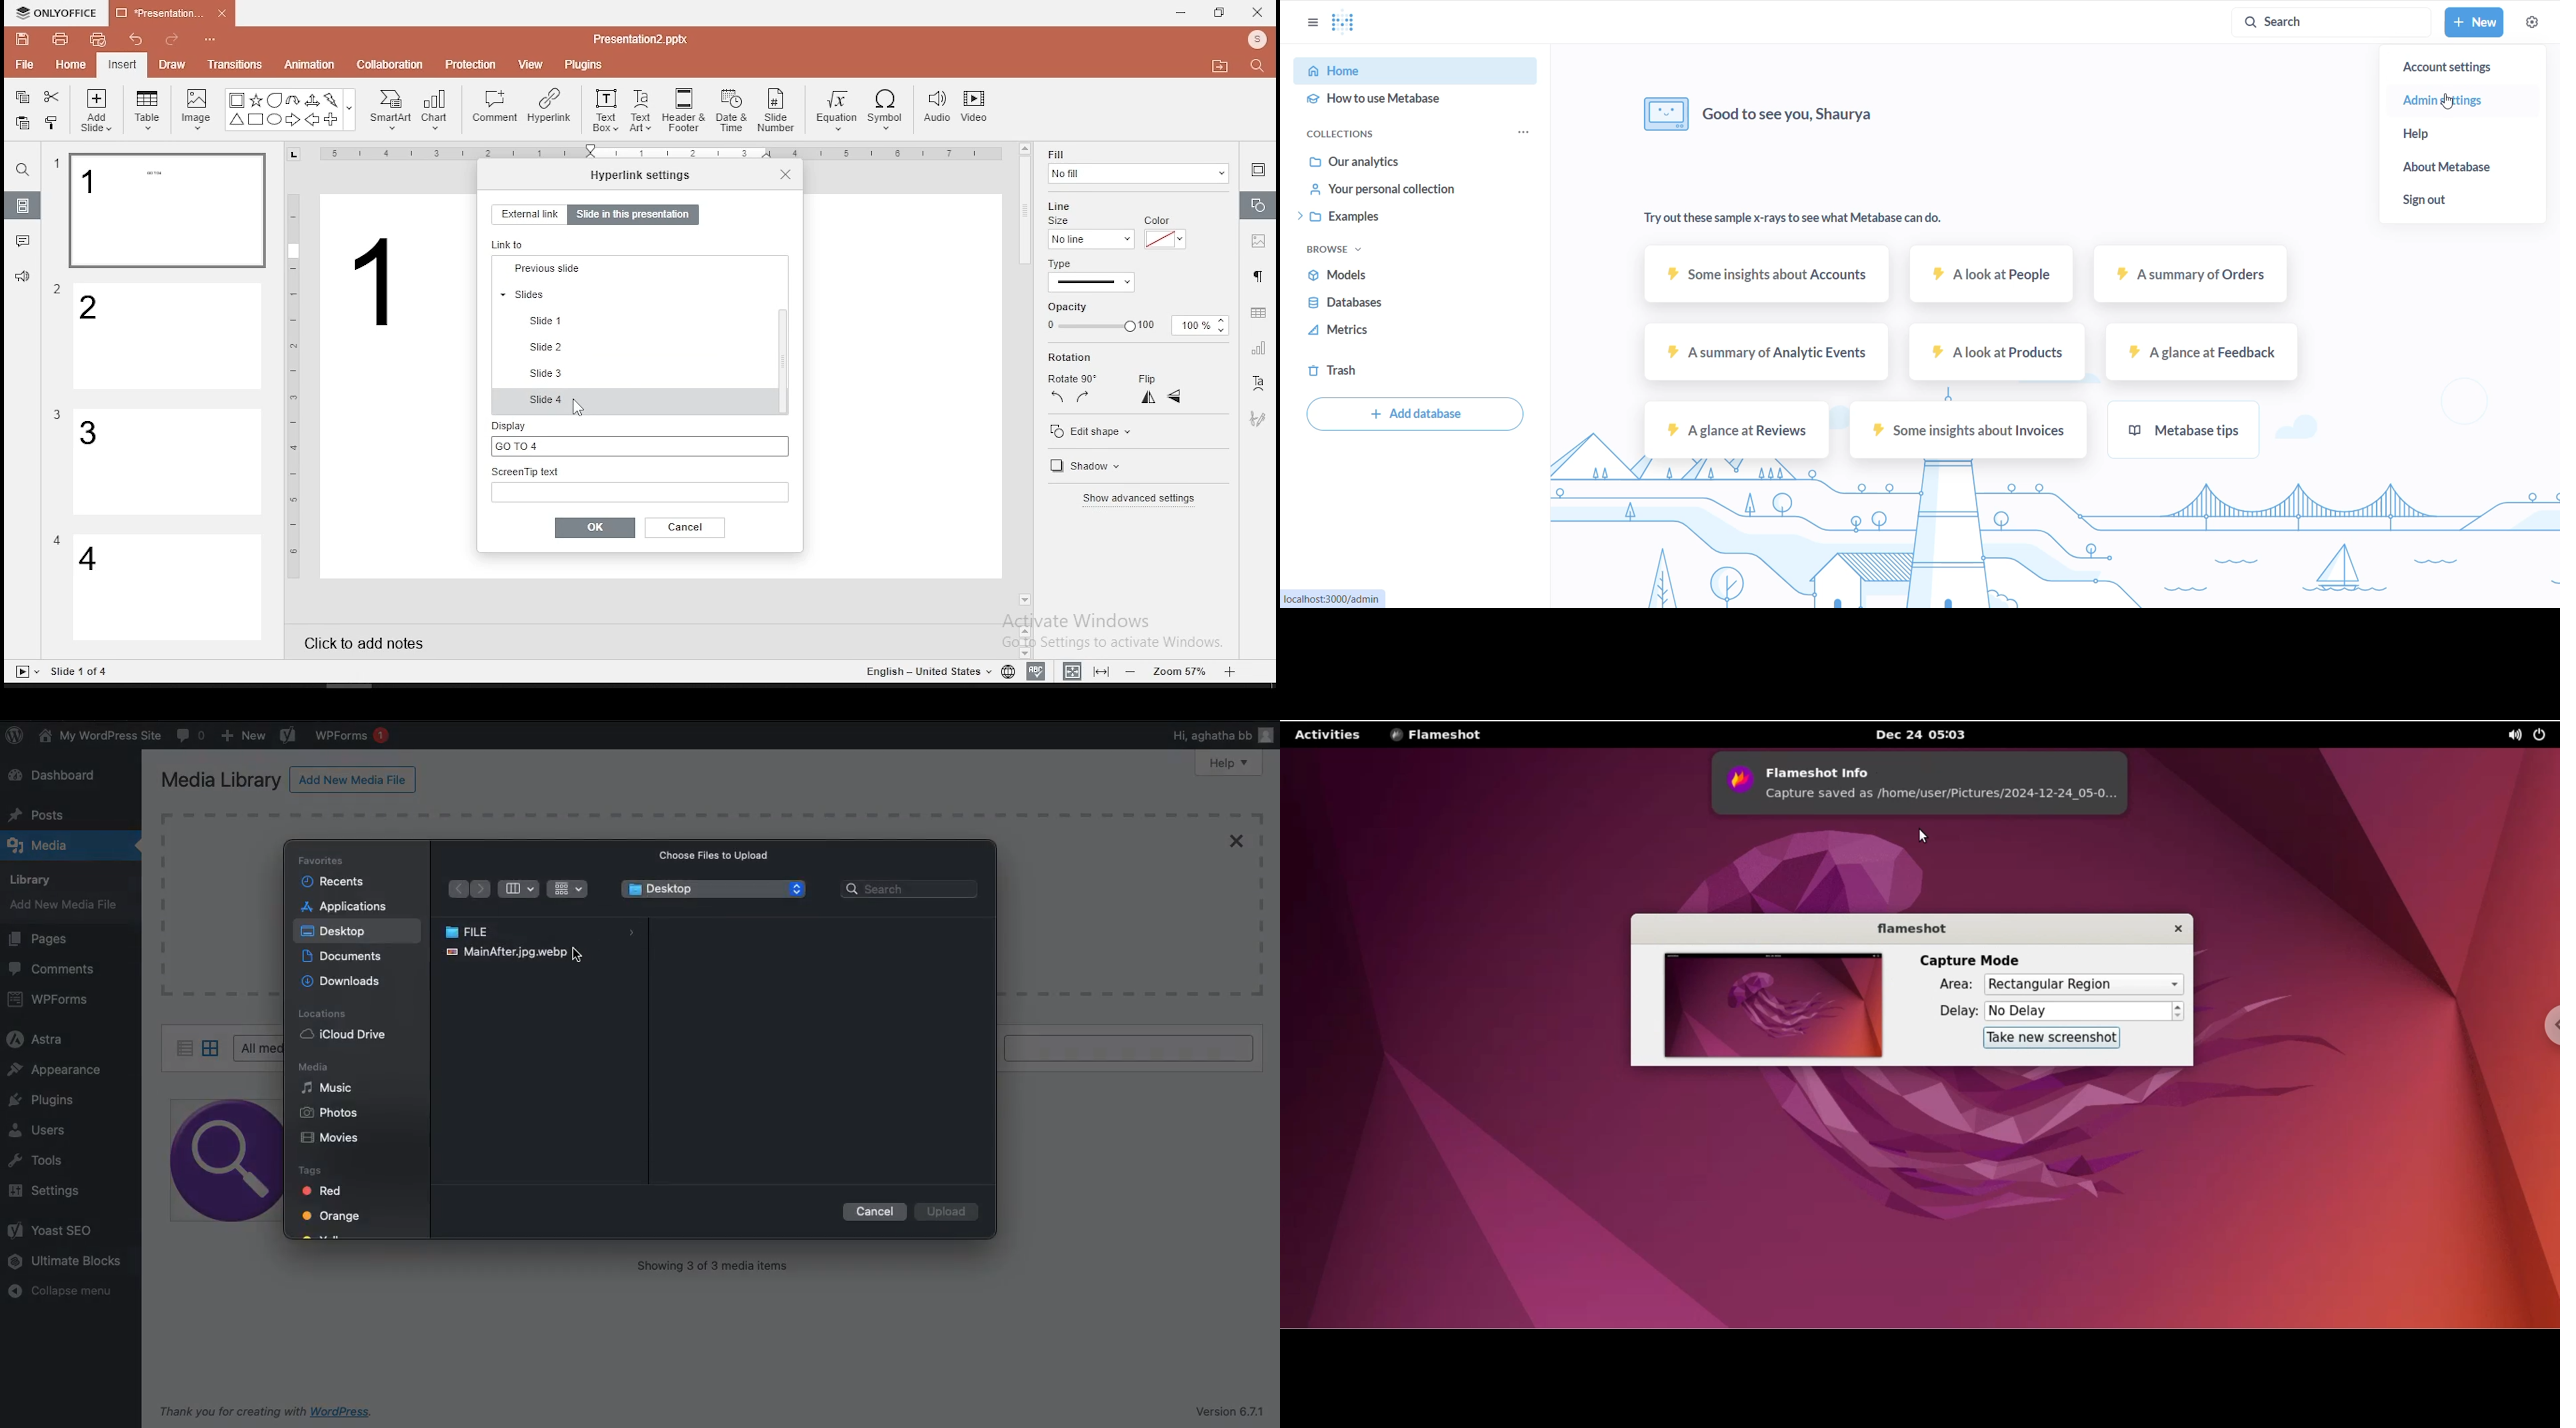 This screenshot has height=1428, width=2576. What do you see at coordinates (23, 672) in the screenshot?
I see `Slide` at bounding box center [23, 672].